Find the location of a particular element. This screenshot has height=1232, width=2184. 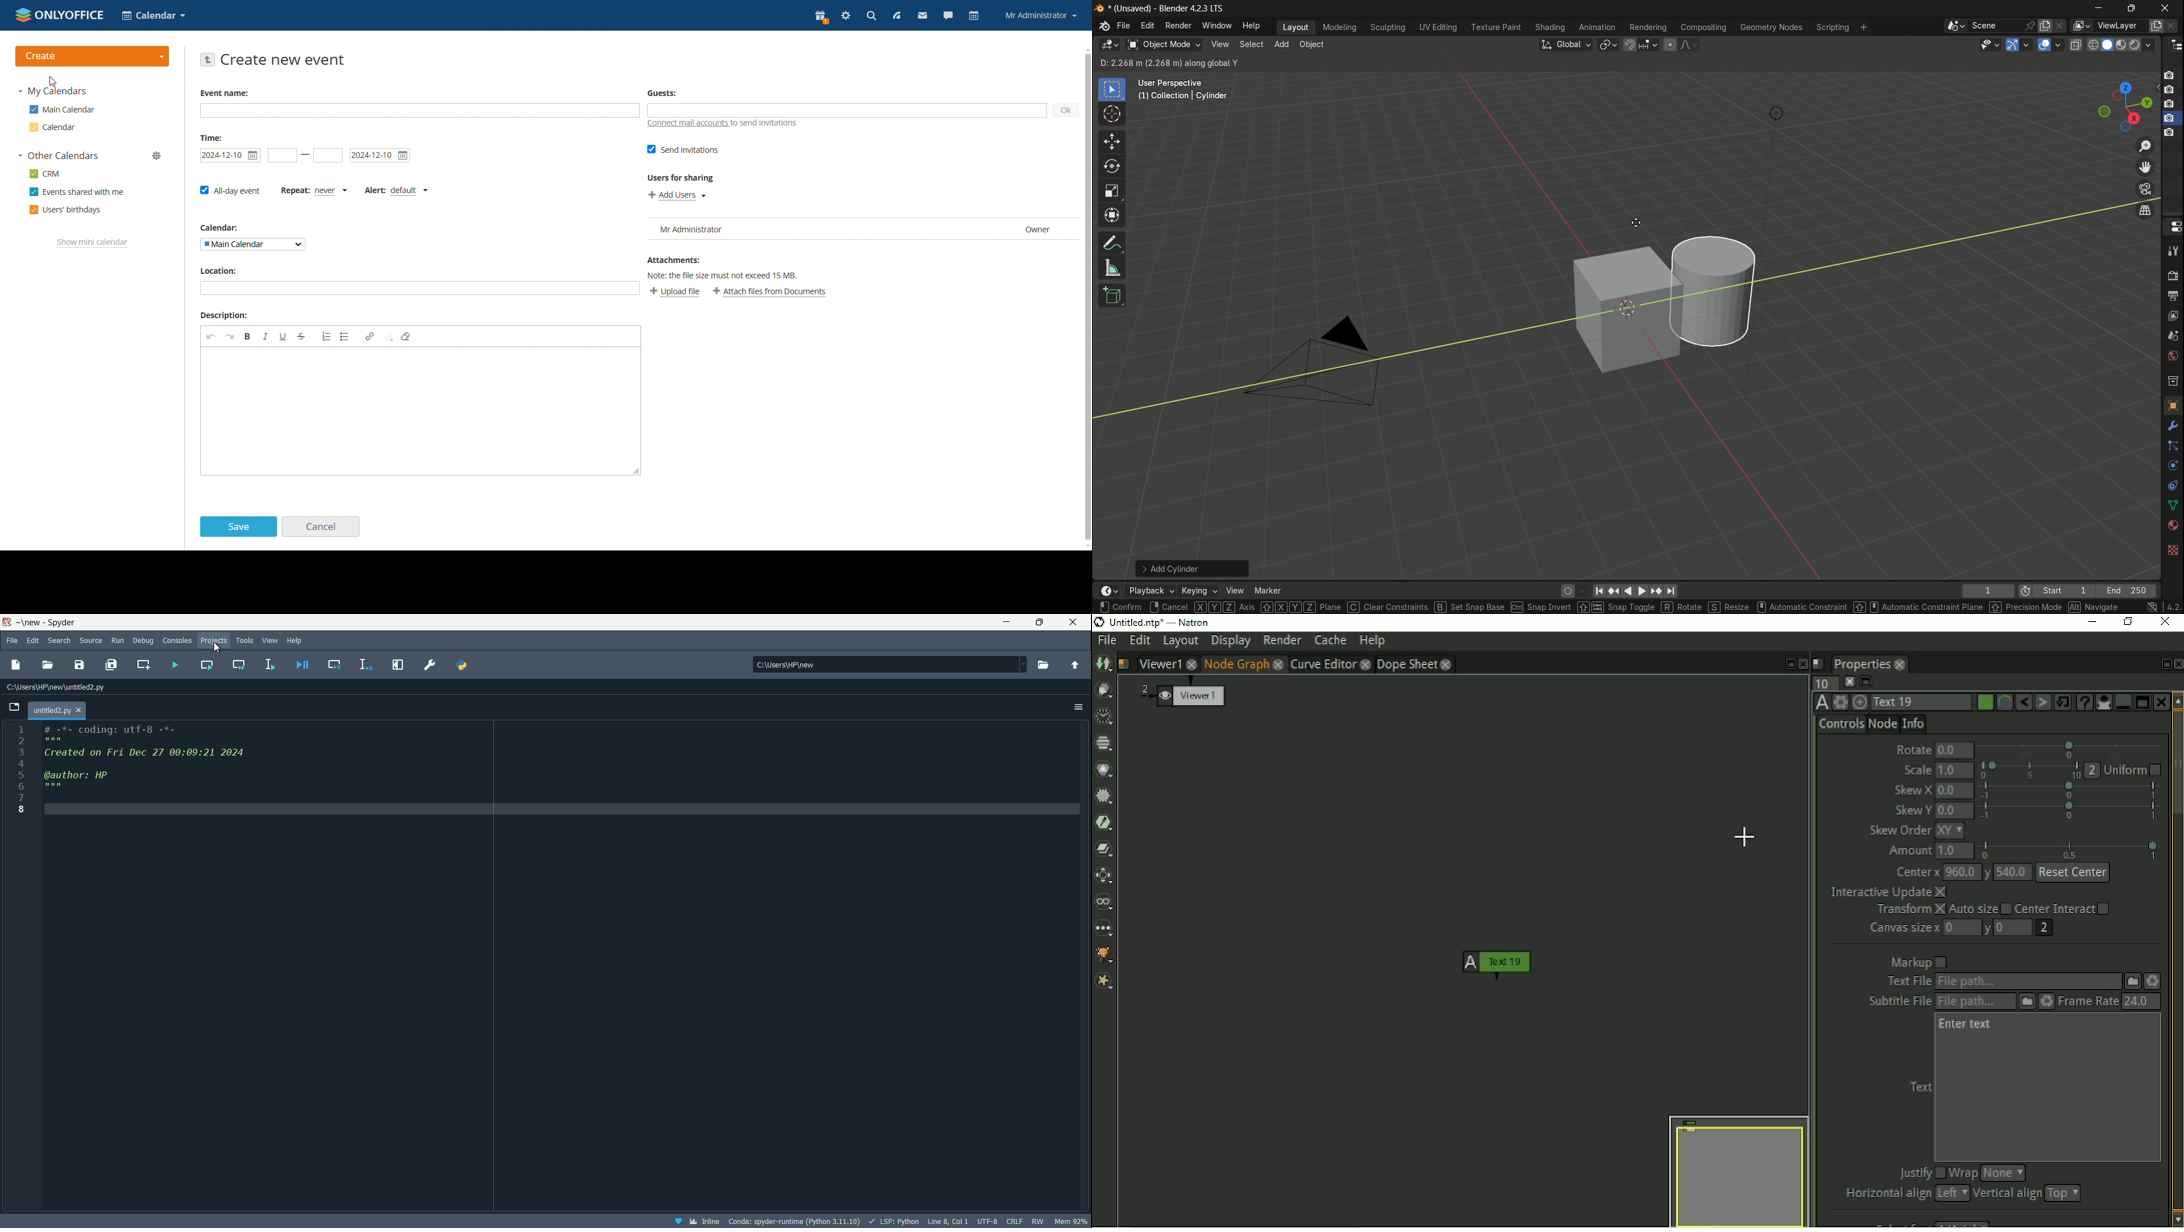

link is located at coordinates (370, 337).